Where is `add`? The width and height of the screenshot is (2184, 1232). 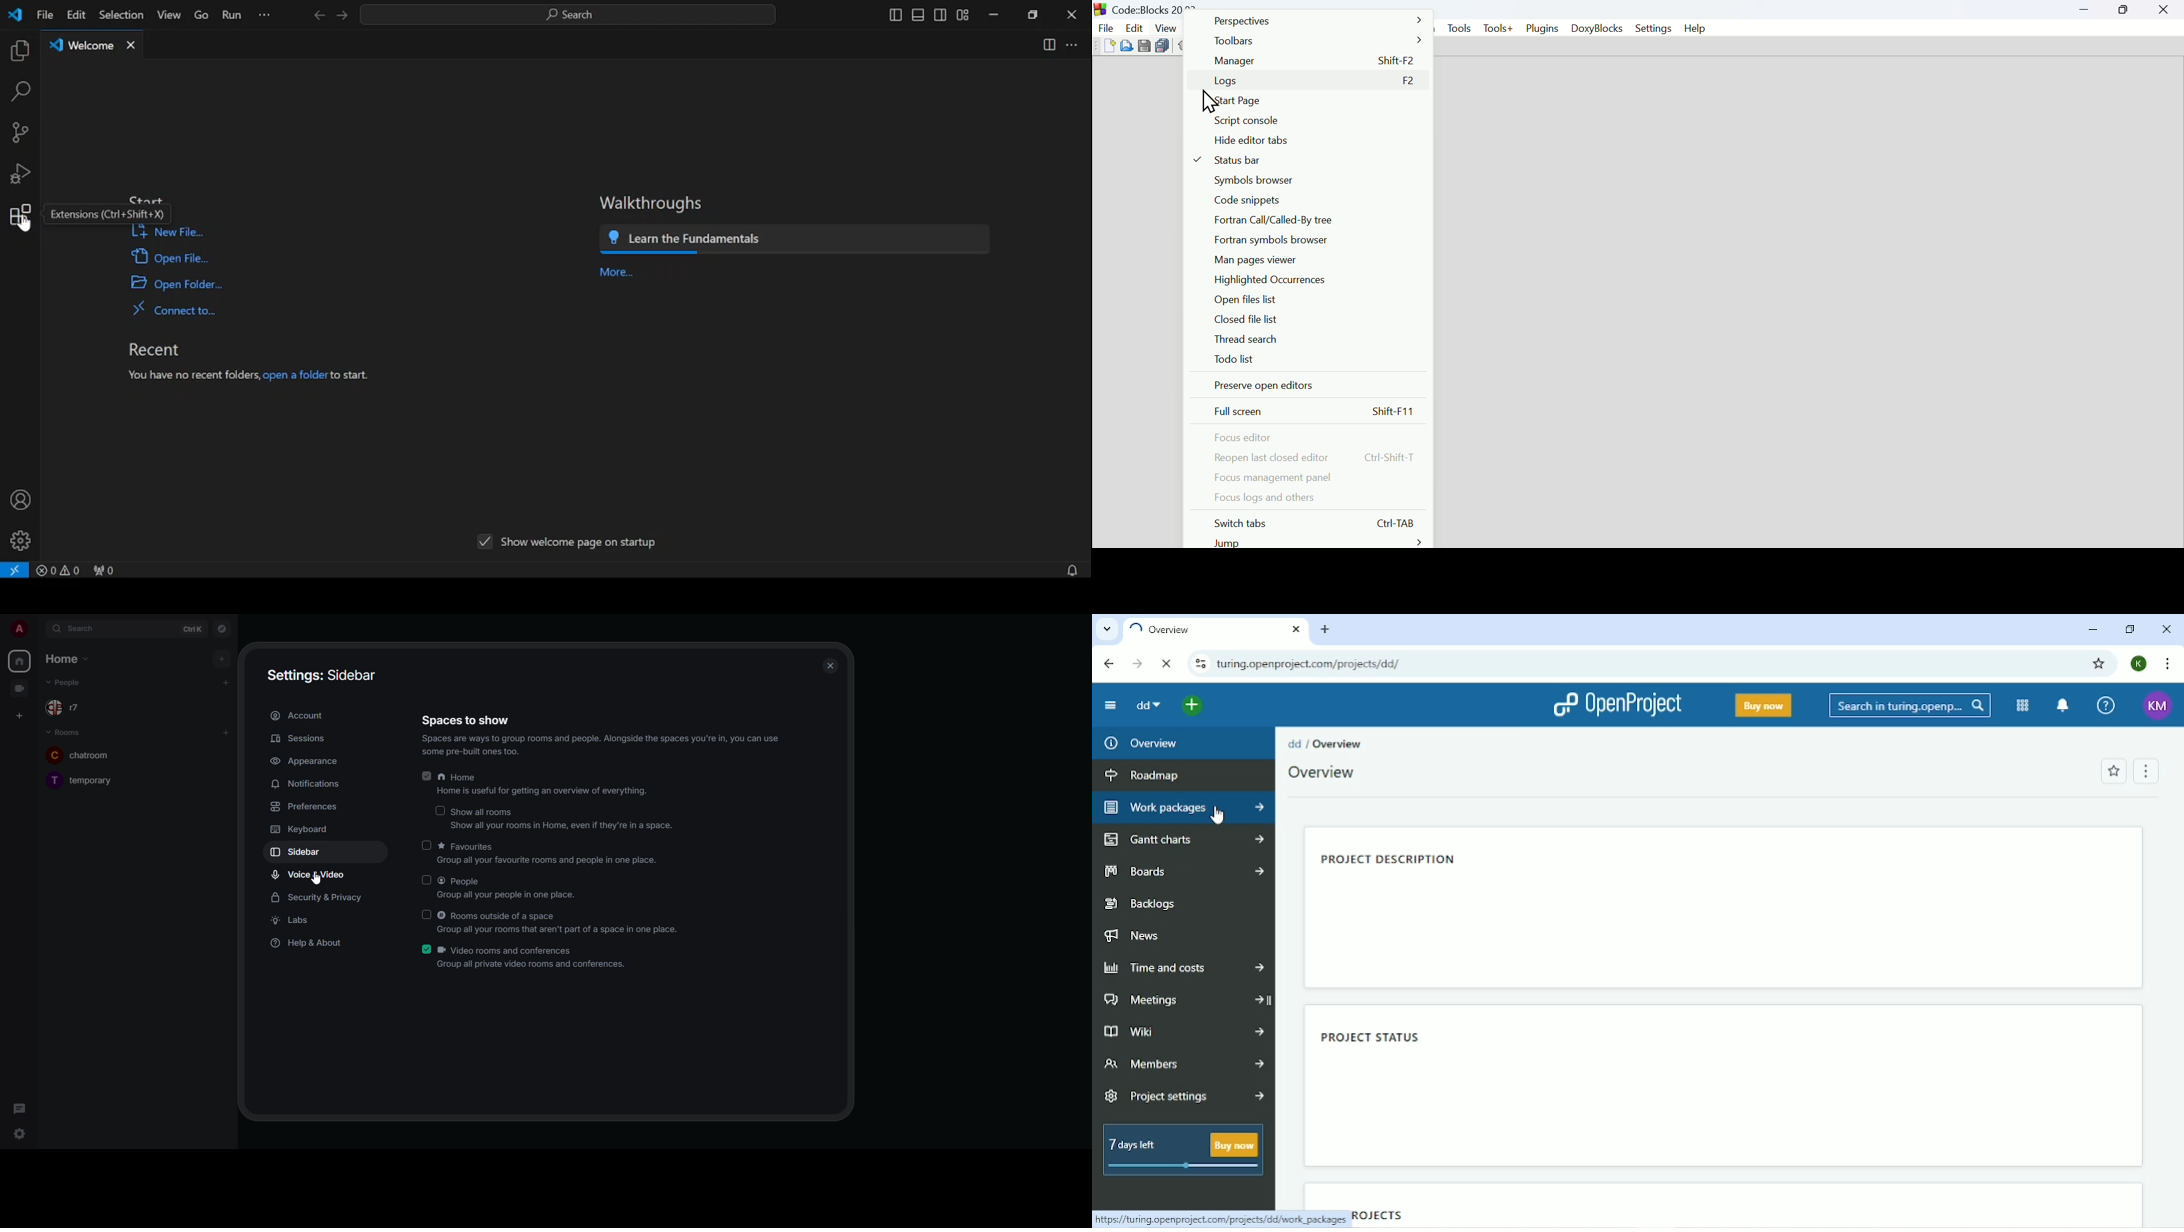
add is located at coordinates (227, 732).